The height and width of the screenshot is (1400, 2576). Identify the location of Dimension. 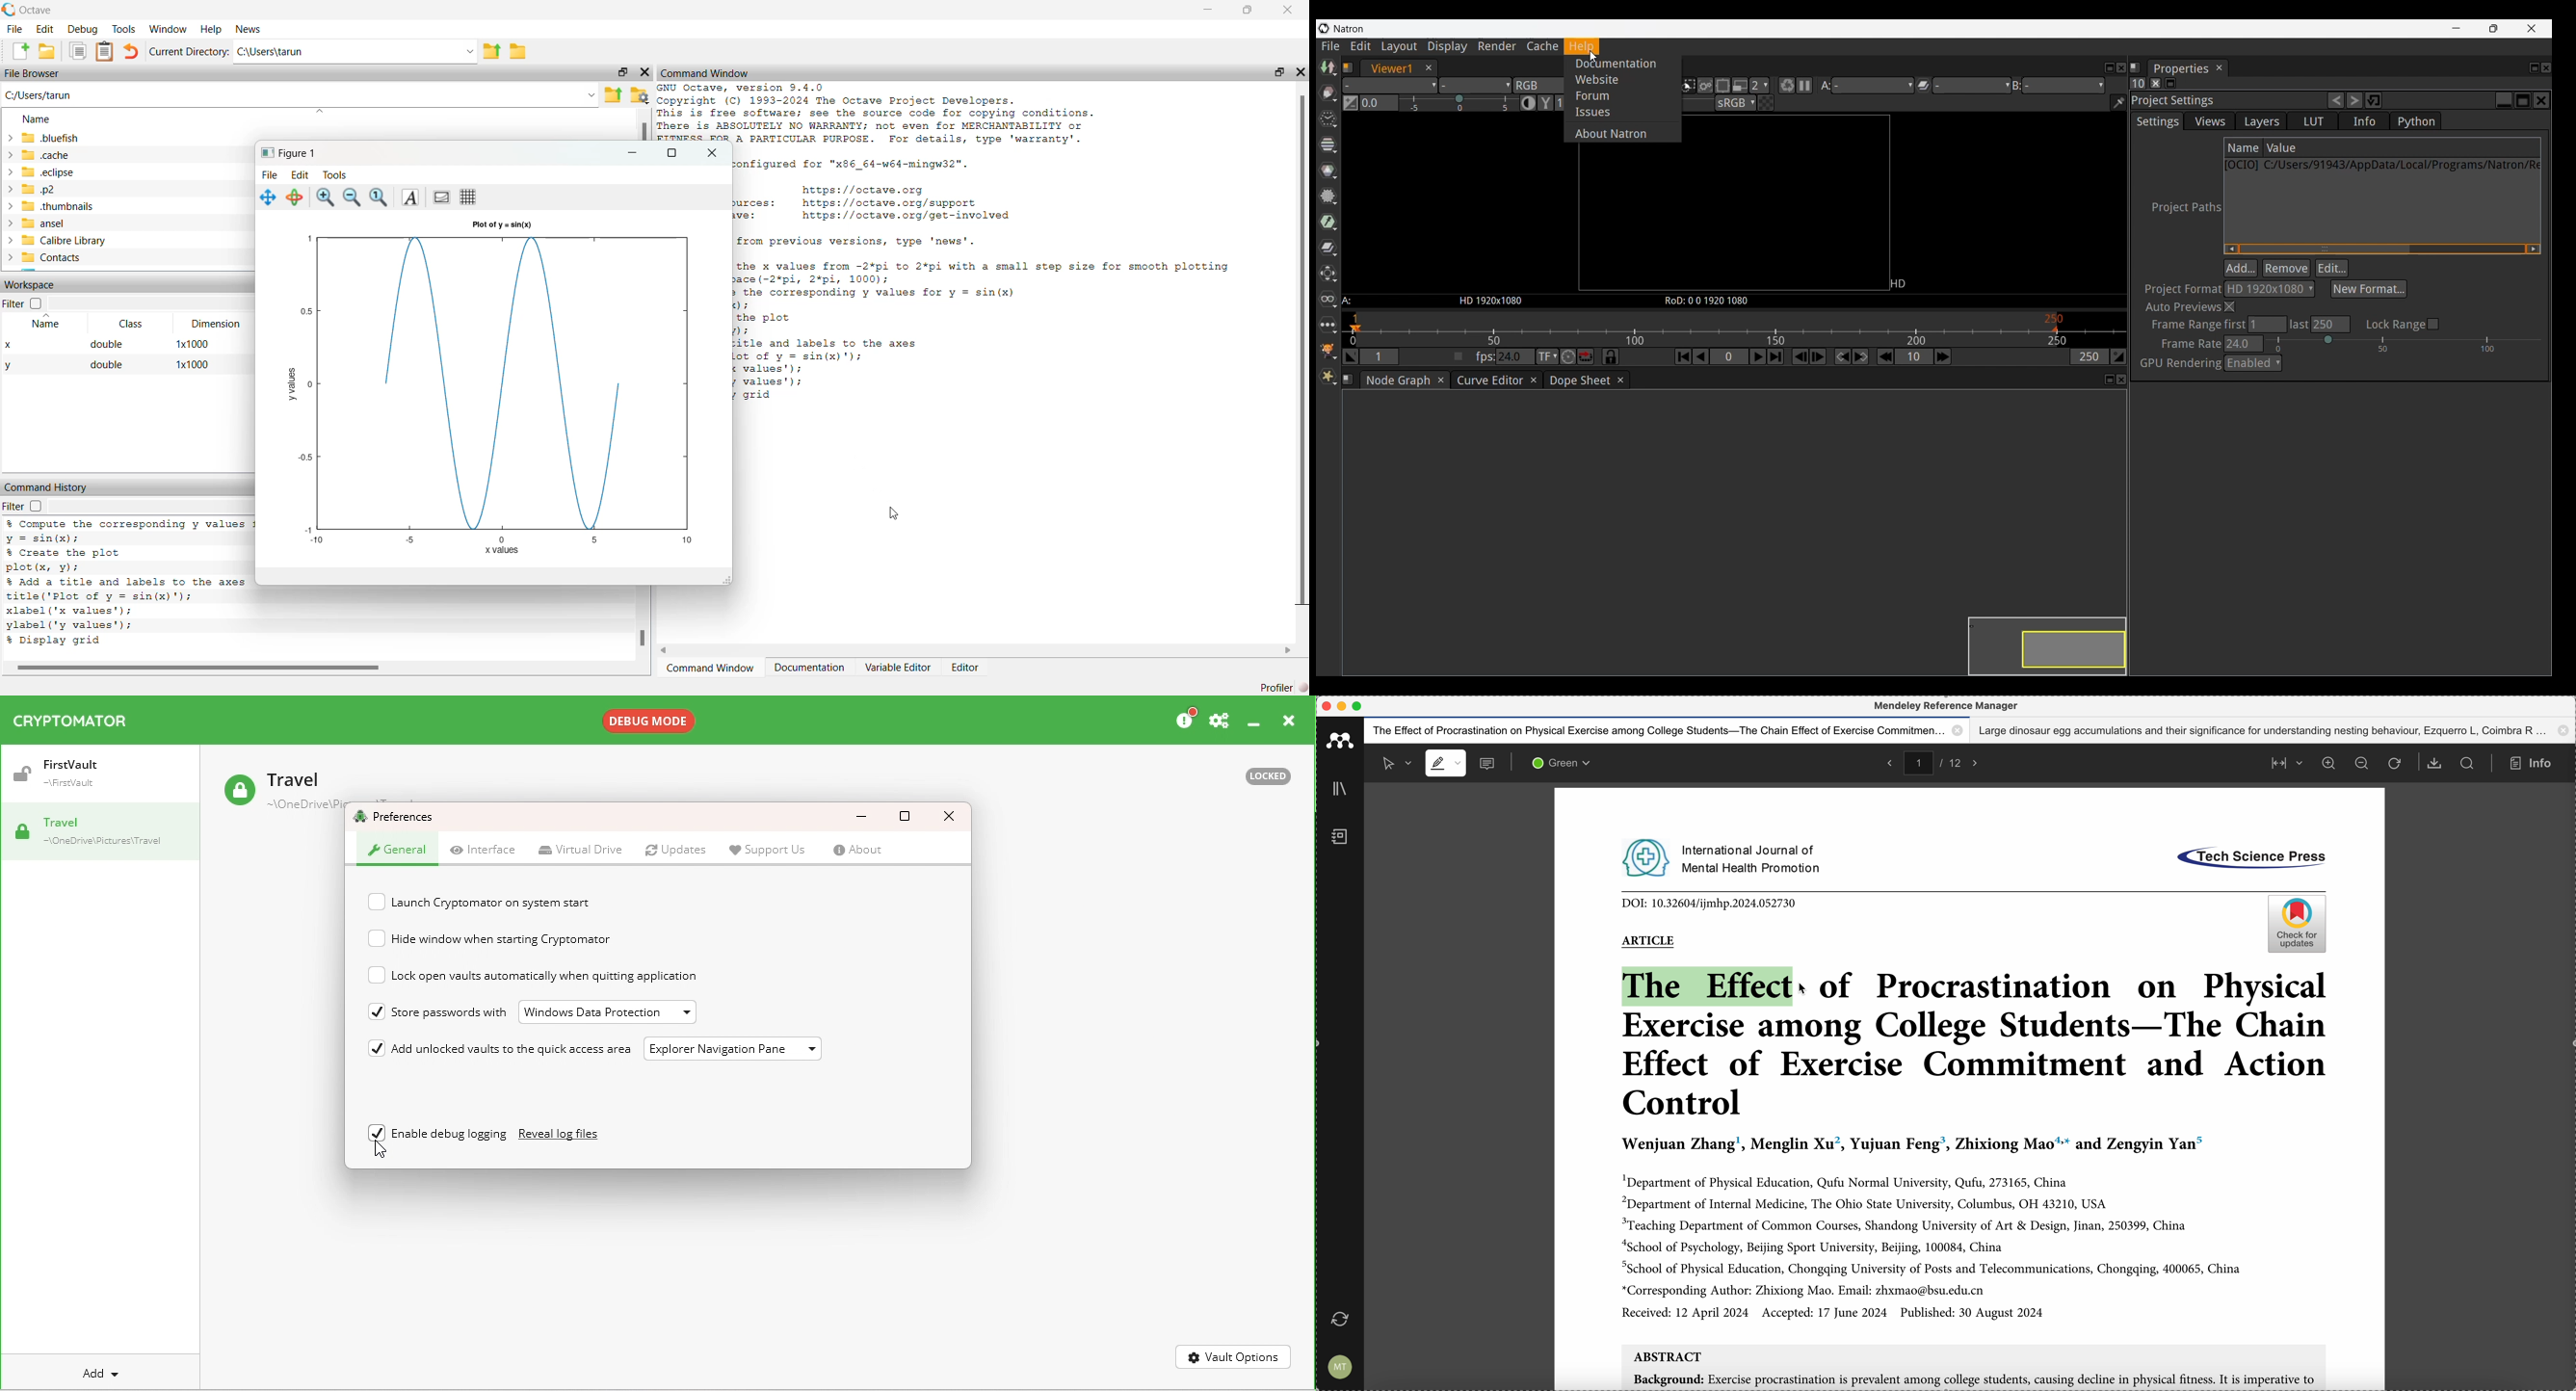
(215, 323).